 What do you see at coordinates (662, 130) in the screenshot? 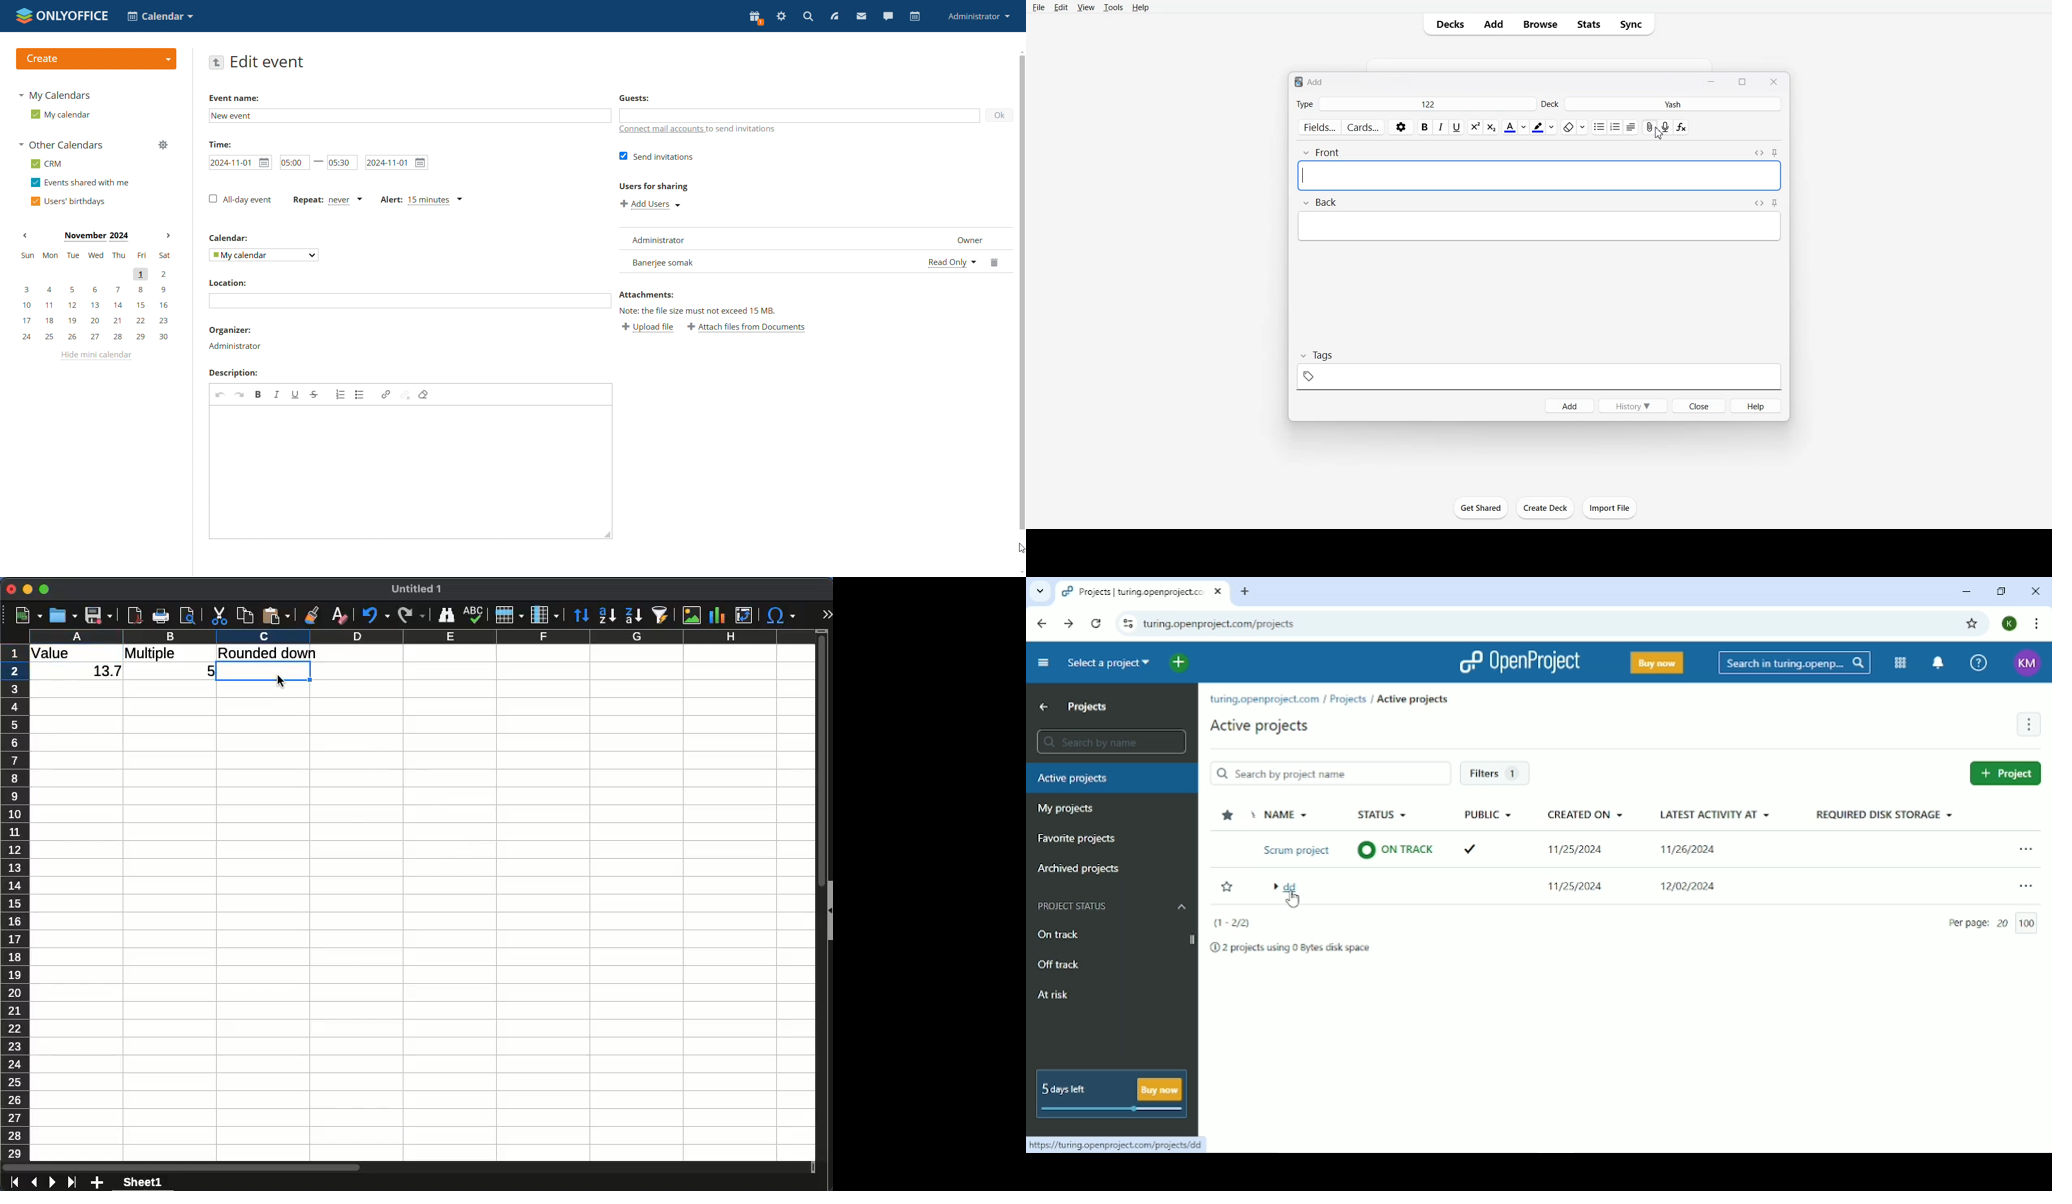
I see `connect mail accounts` at bounding box center [662, 130].